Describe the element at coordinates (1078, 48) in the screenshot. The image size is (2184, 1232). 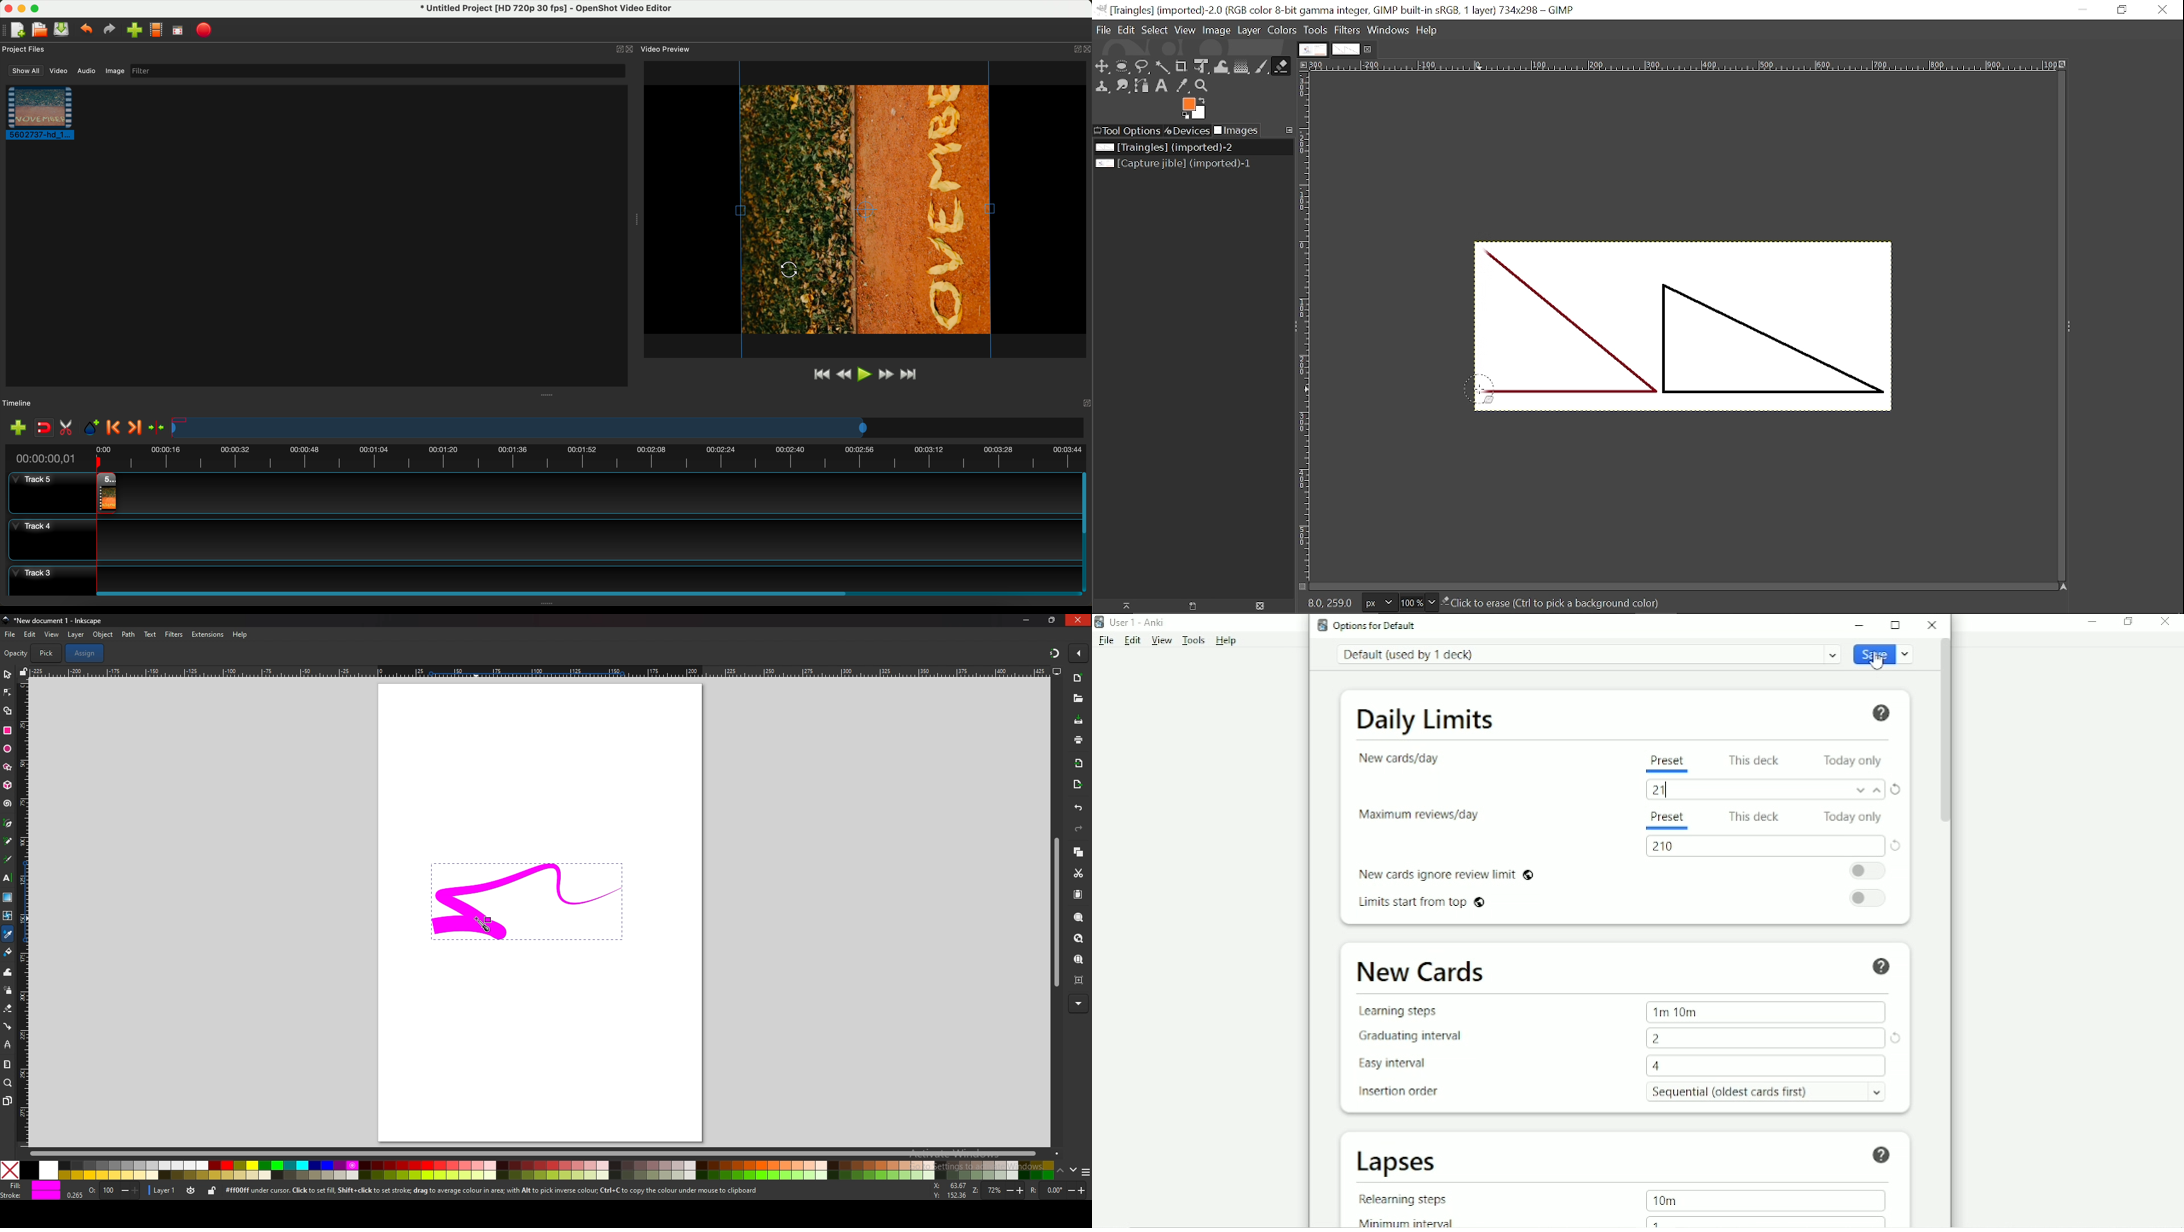
I see `` at that location.